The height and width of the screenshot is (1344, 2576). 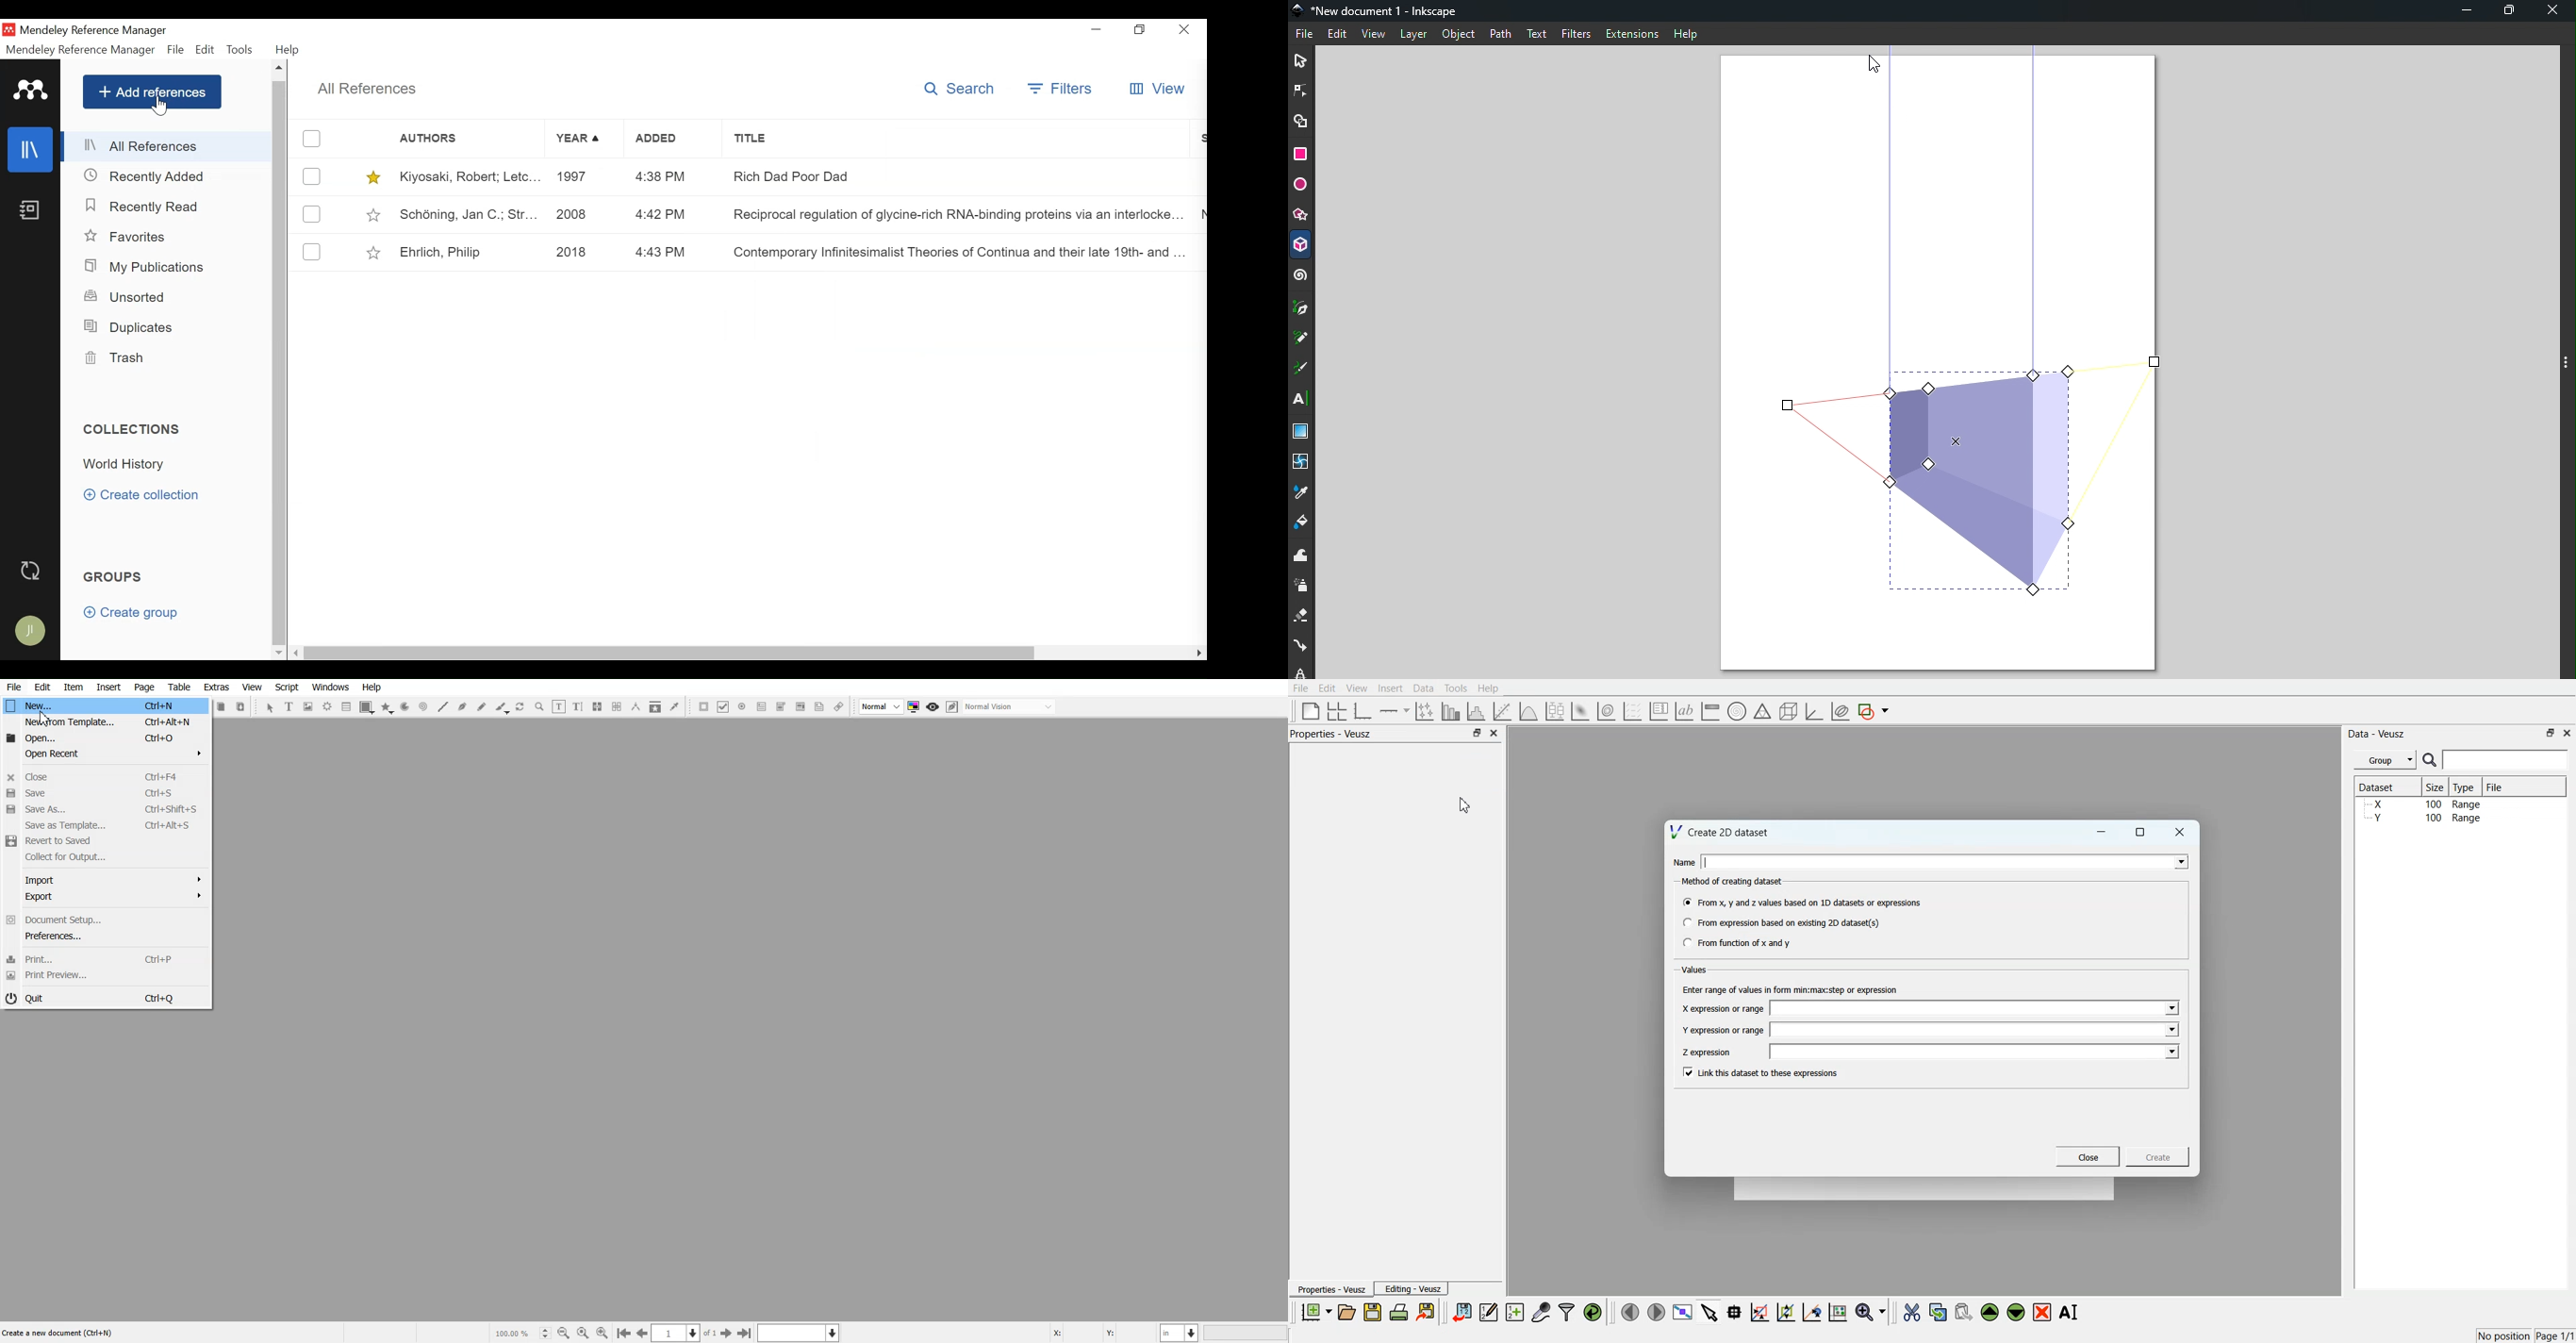 I want to click on 1997, so click(x=583, y=177).